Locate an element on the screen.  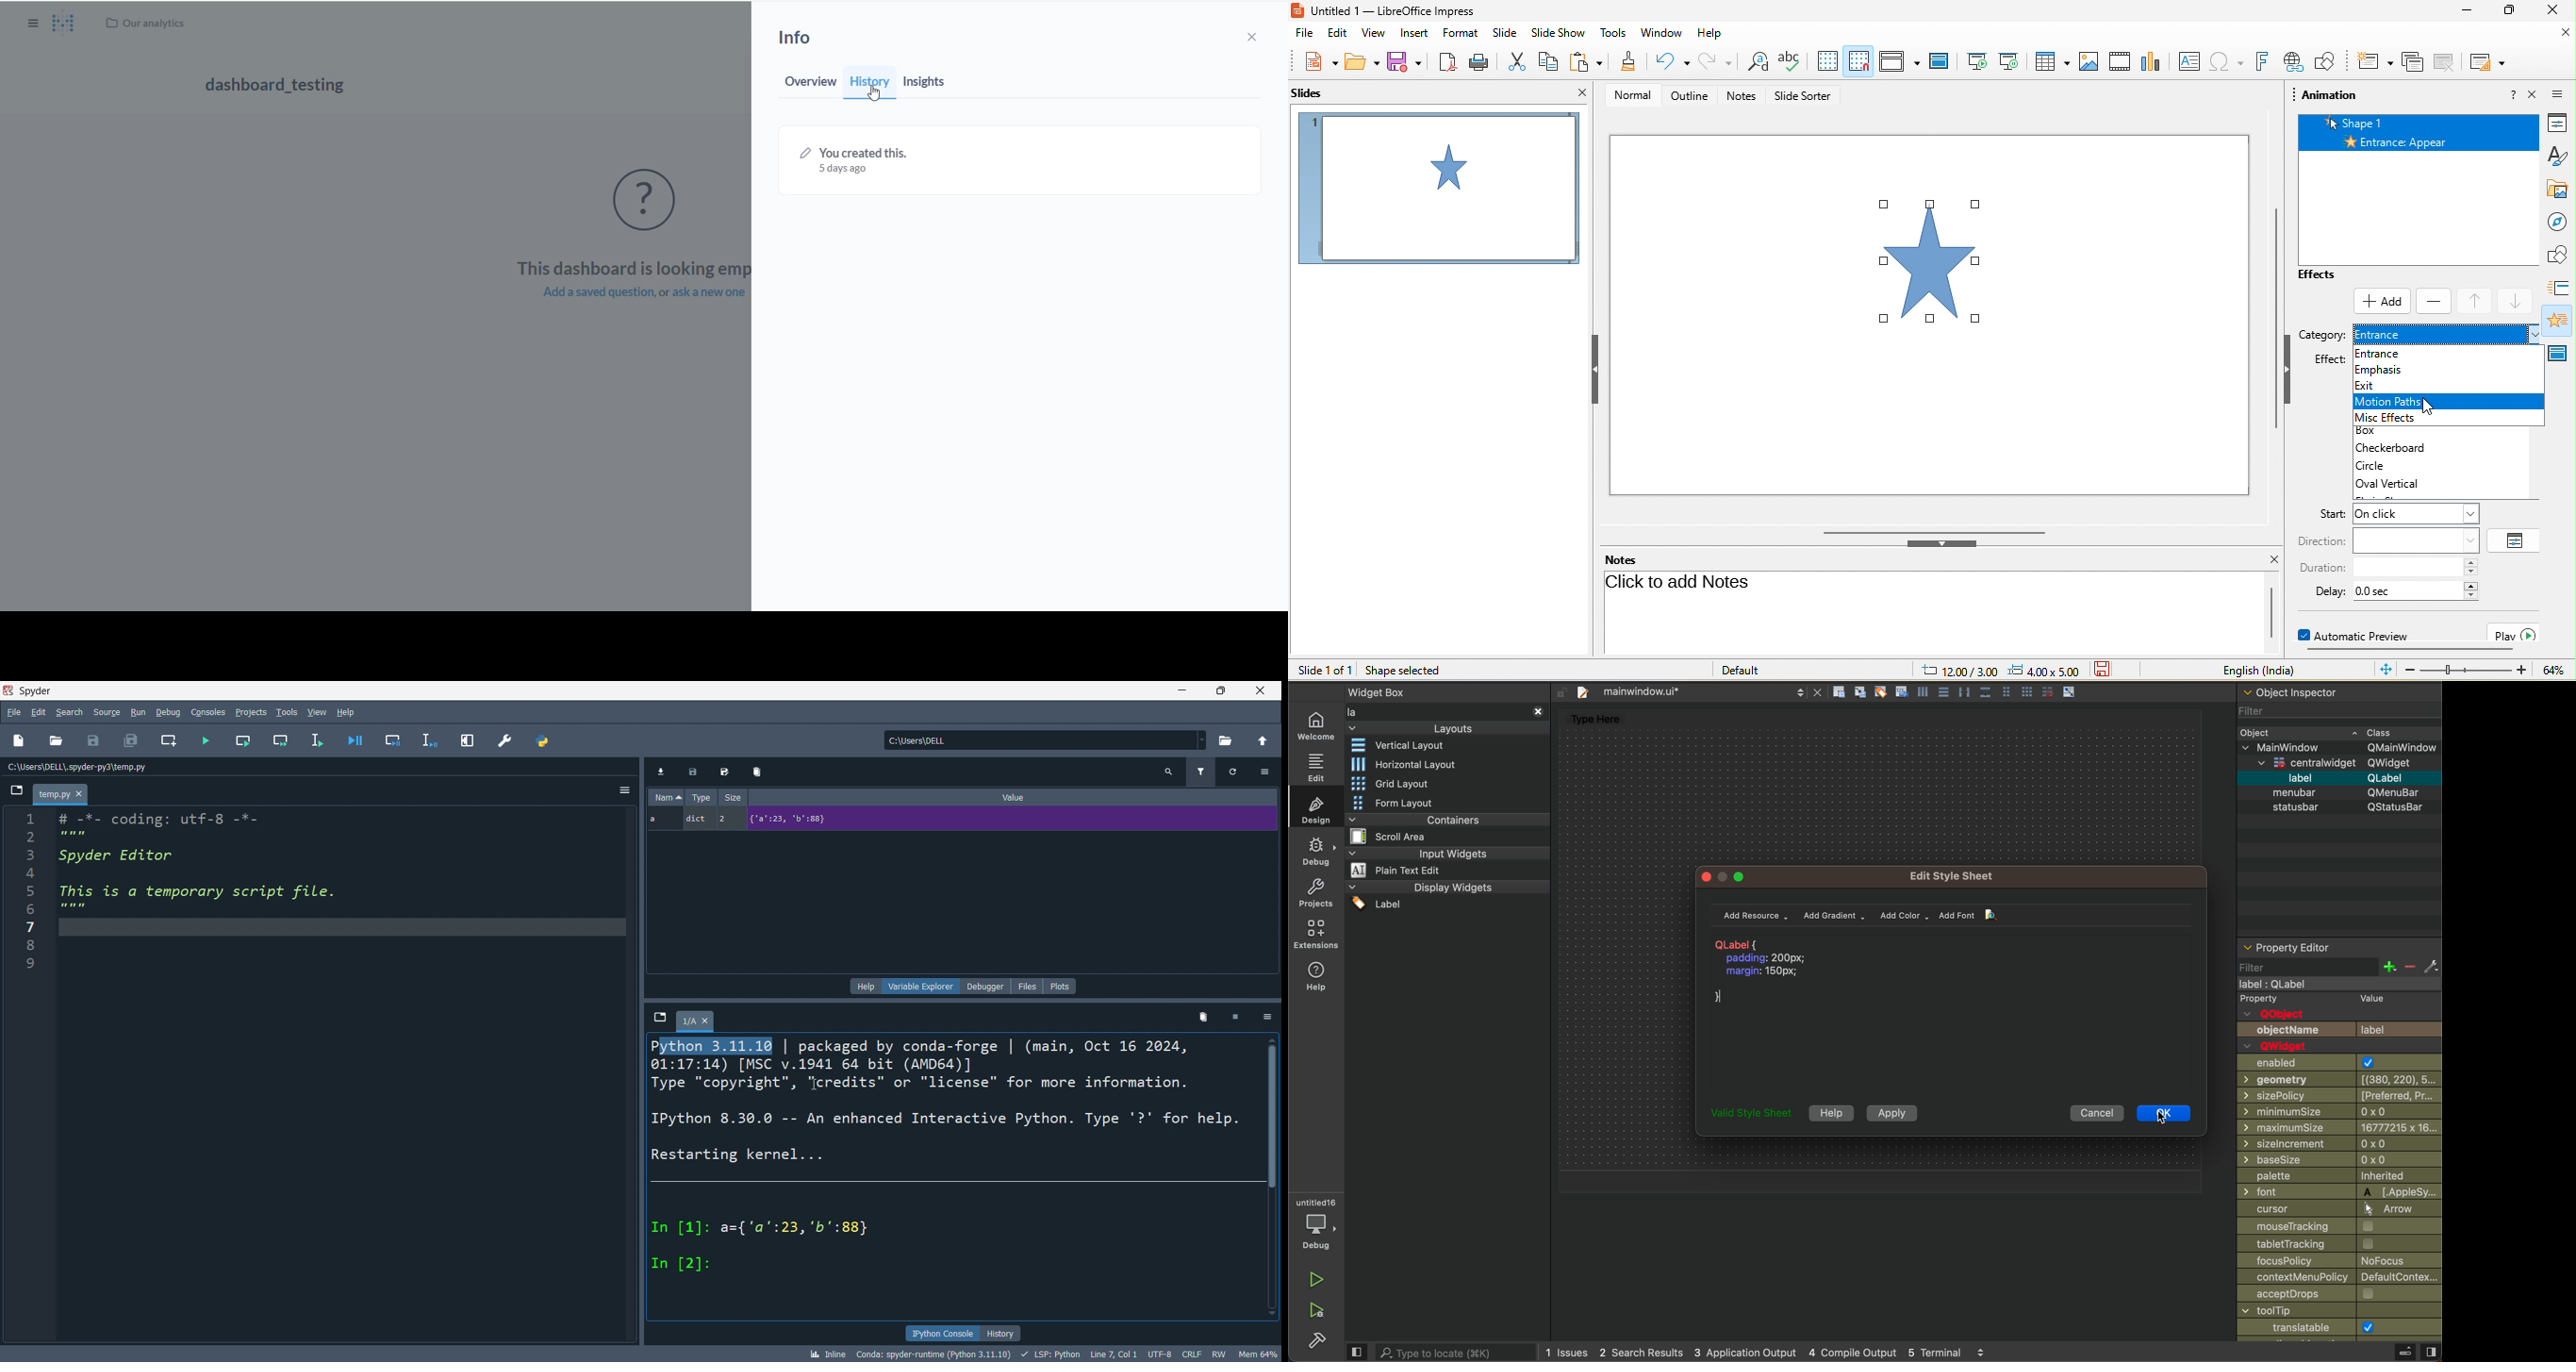
c:\users\dell\.spyder-py3\temp.py is located at coordinates (84, 766).